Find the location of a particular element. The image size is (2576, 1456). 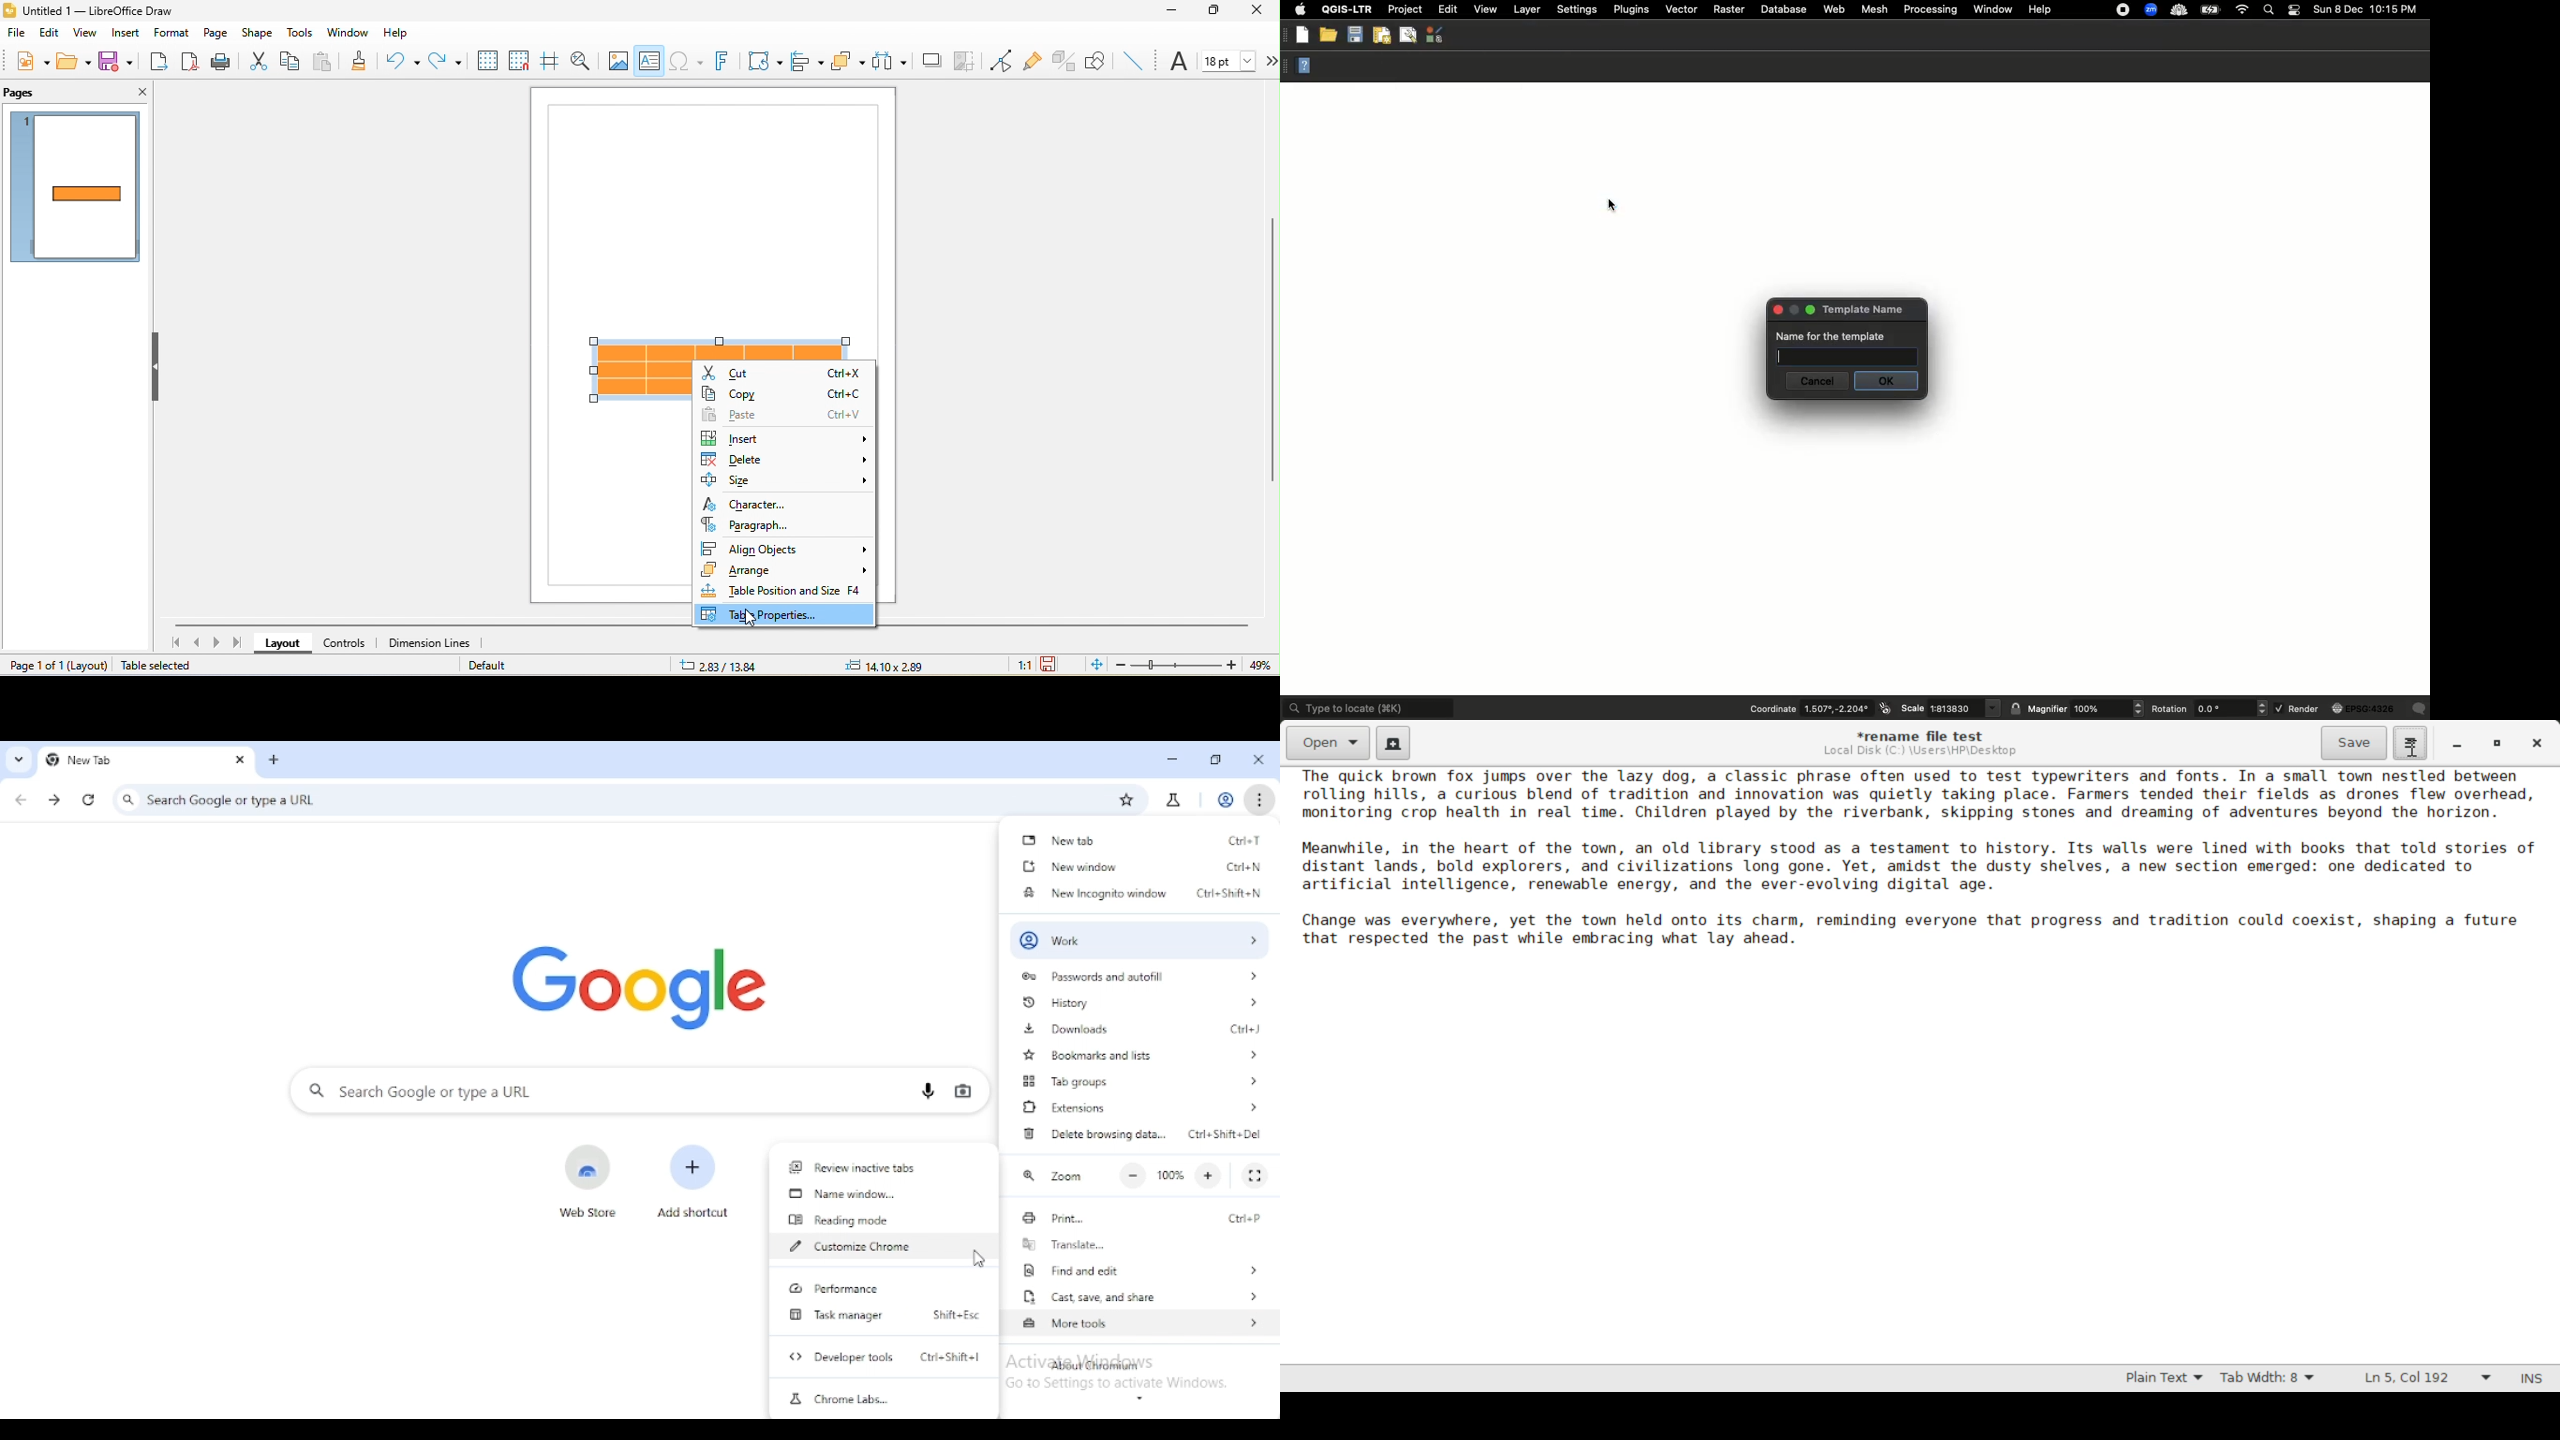

shortcut for new incognito window is located at coordinates (1230, 892).